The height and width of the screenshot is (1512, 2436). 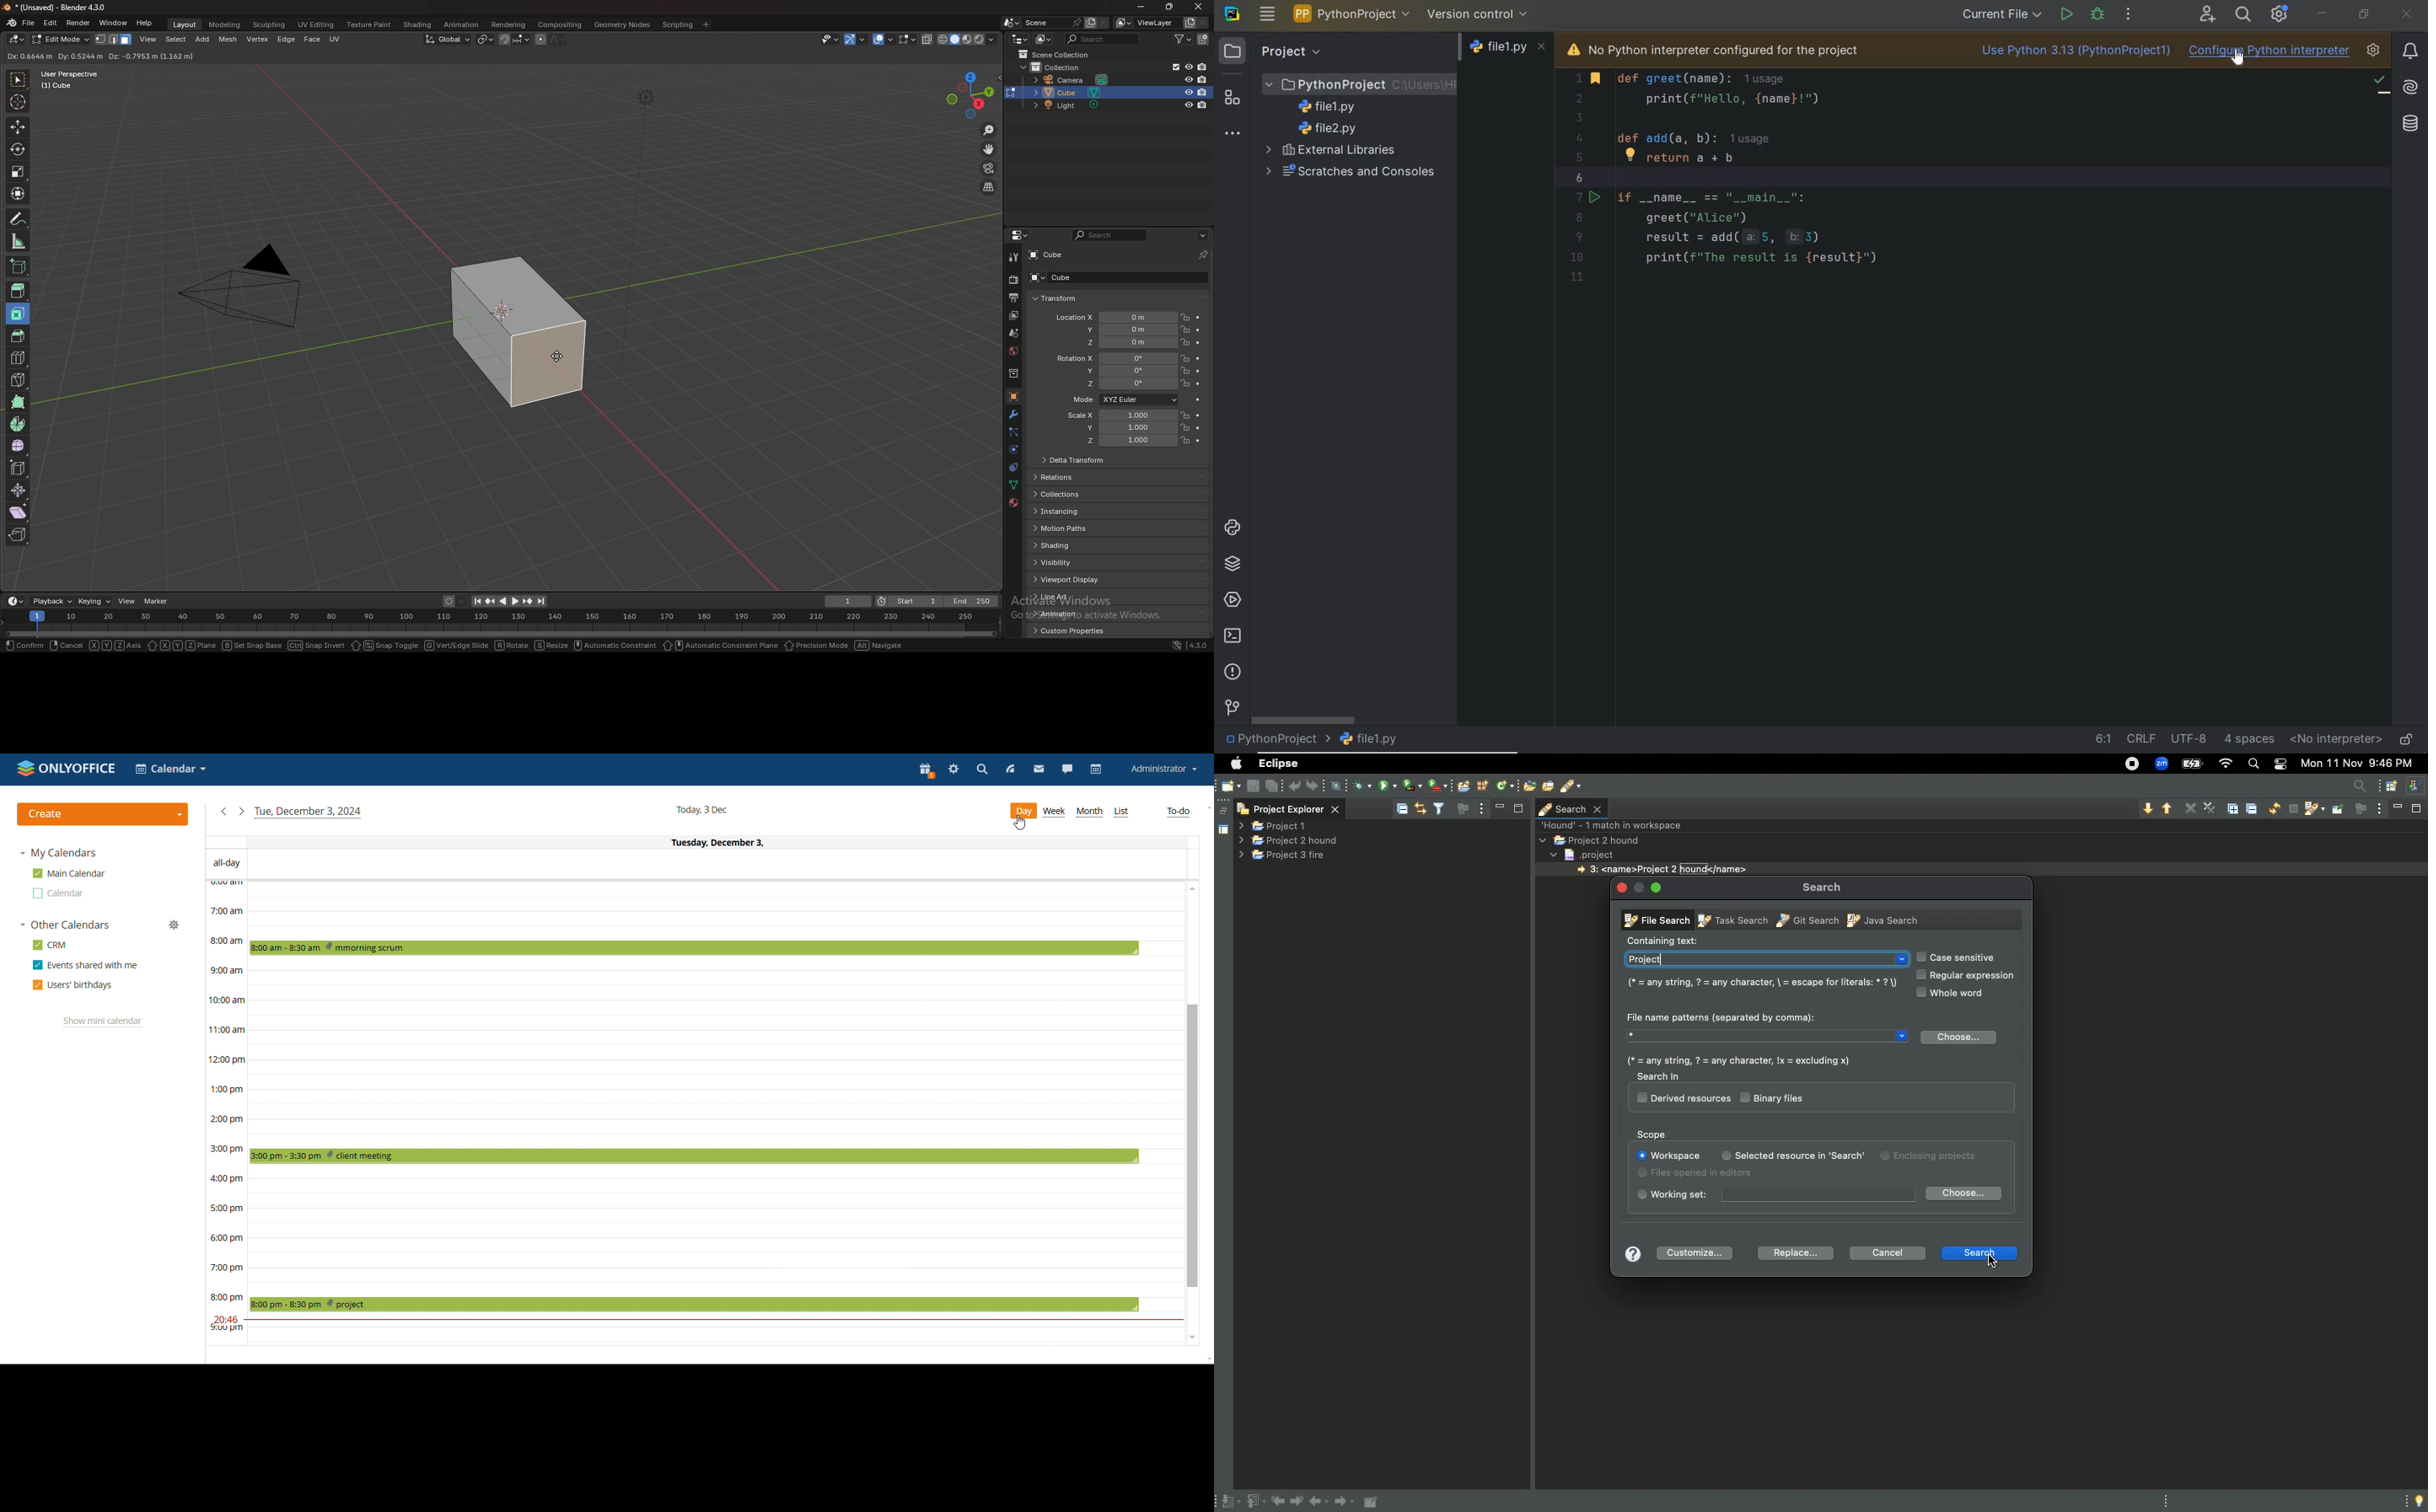 I want to click on lock, so click(x=1185, y=370).